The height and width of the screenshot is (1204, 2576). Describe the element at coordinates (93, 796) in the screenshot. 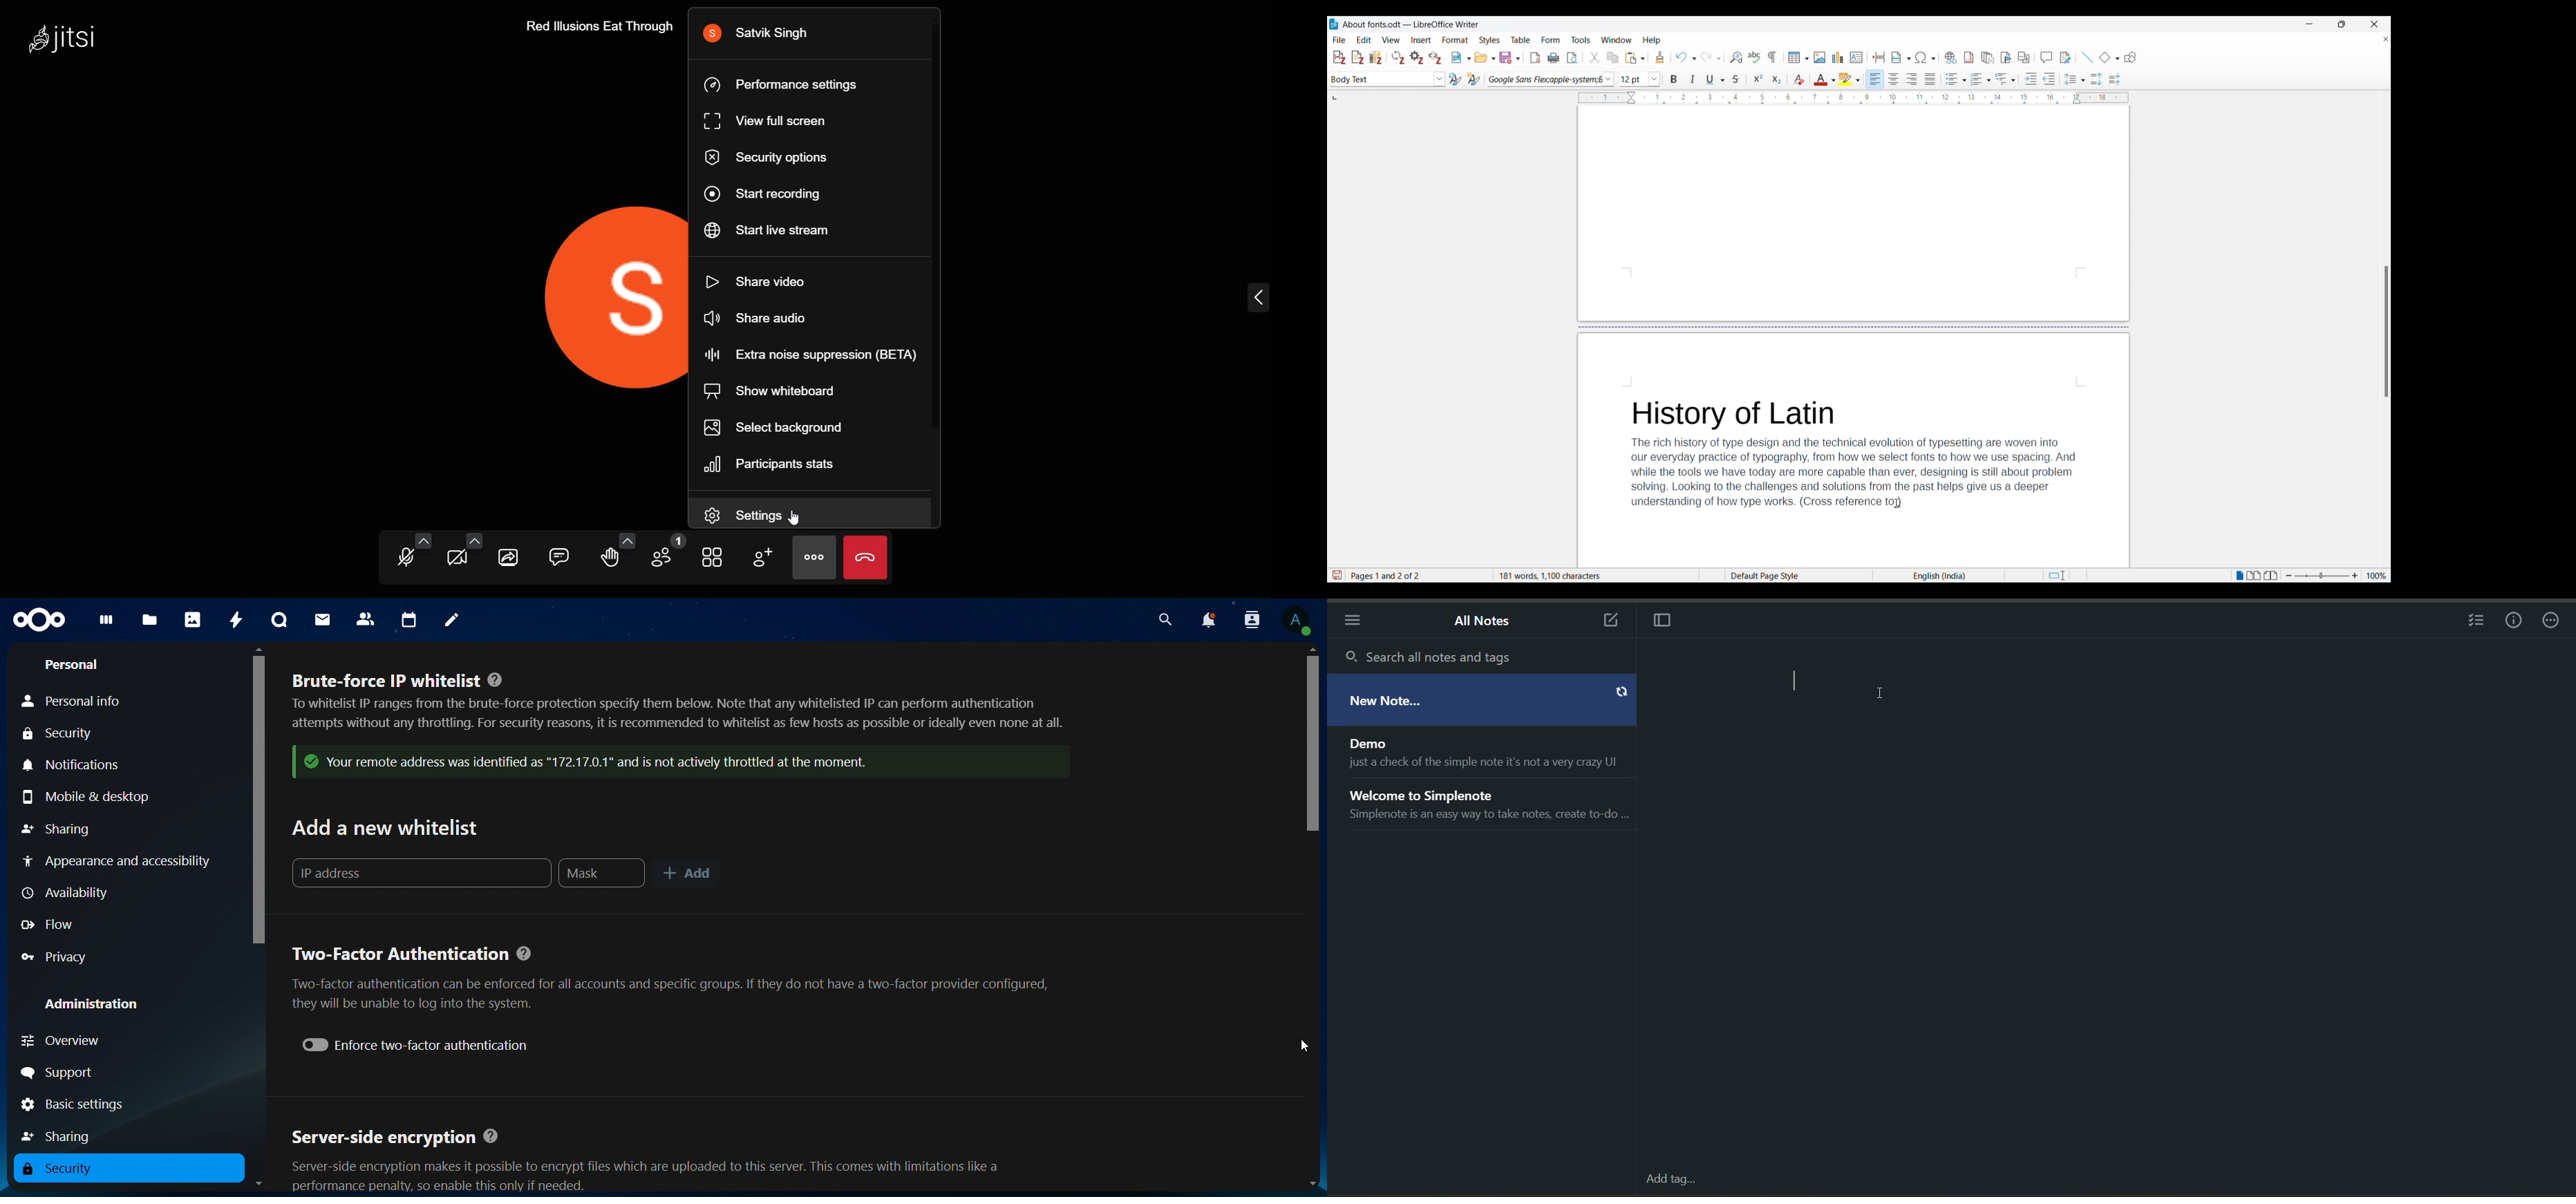

I see `mobile & desktop` at that location.